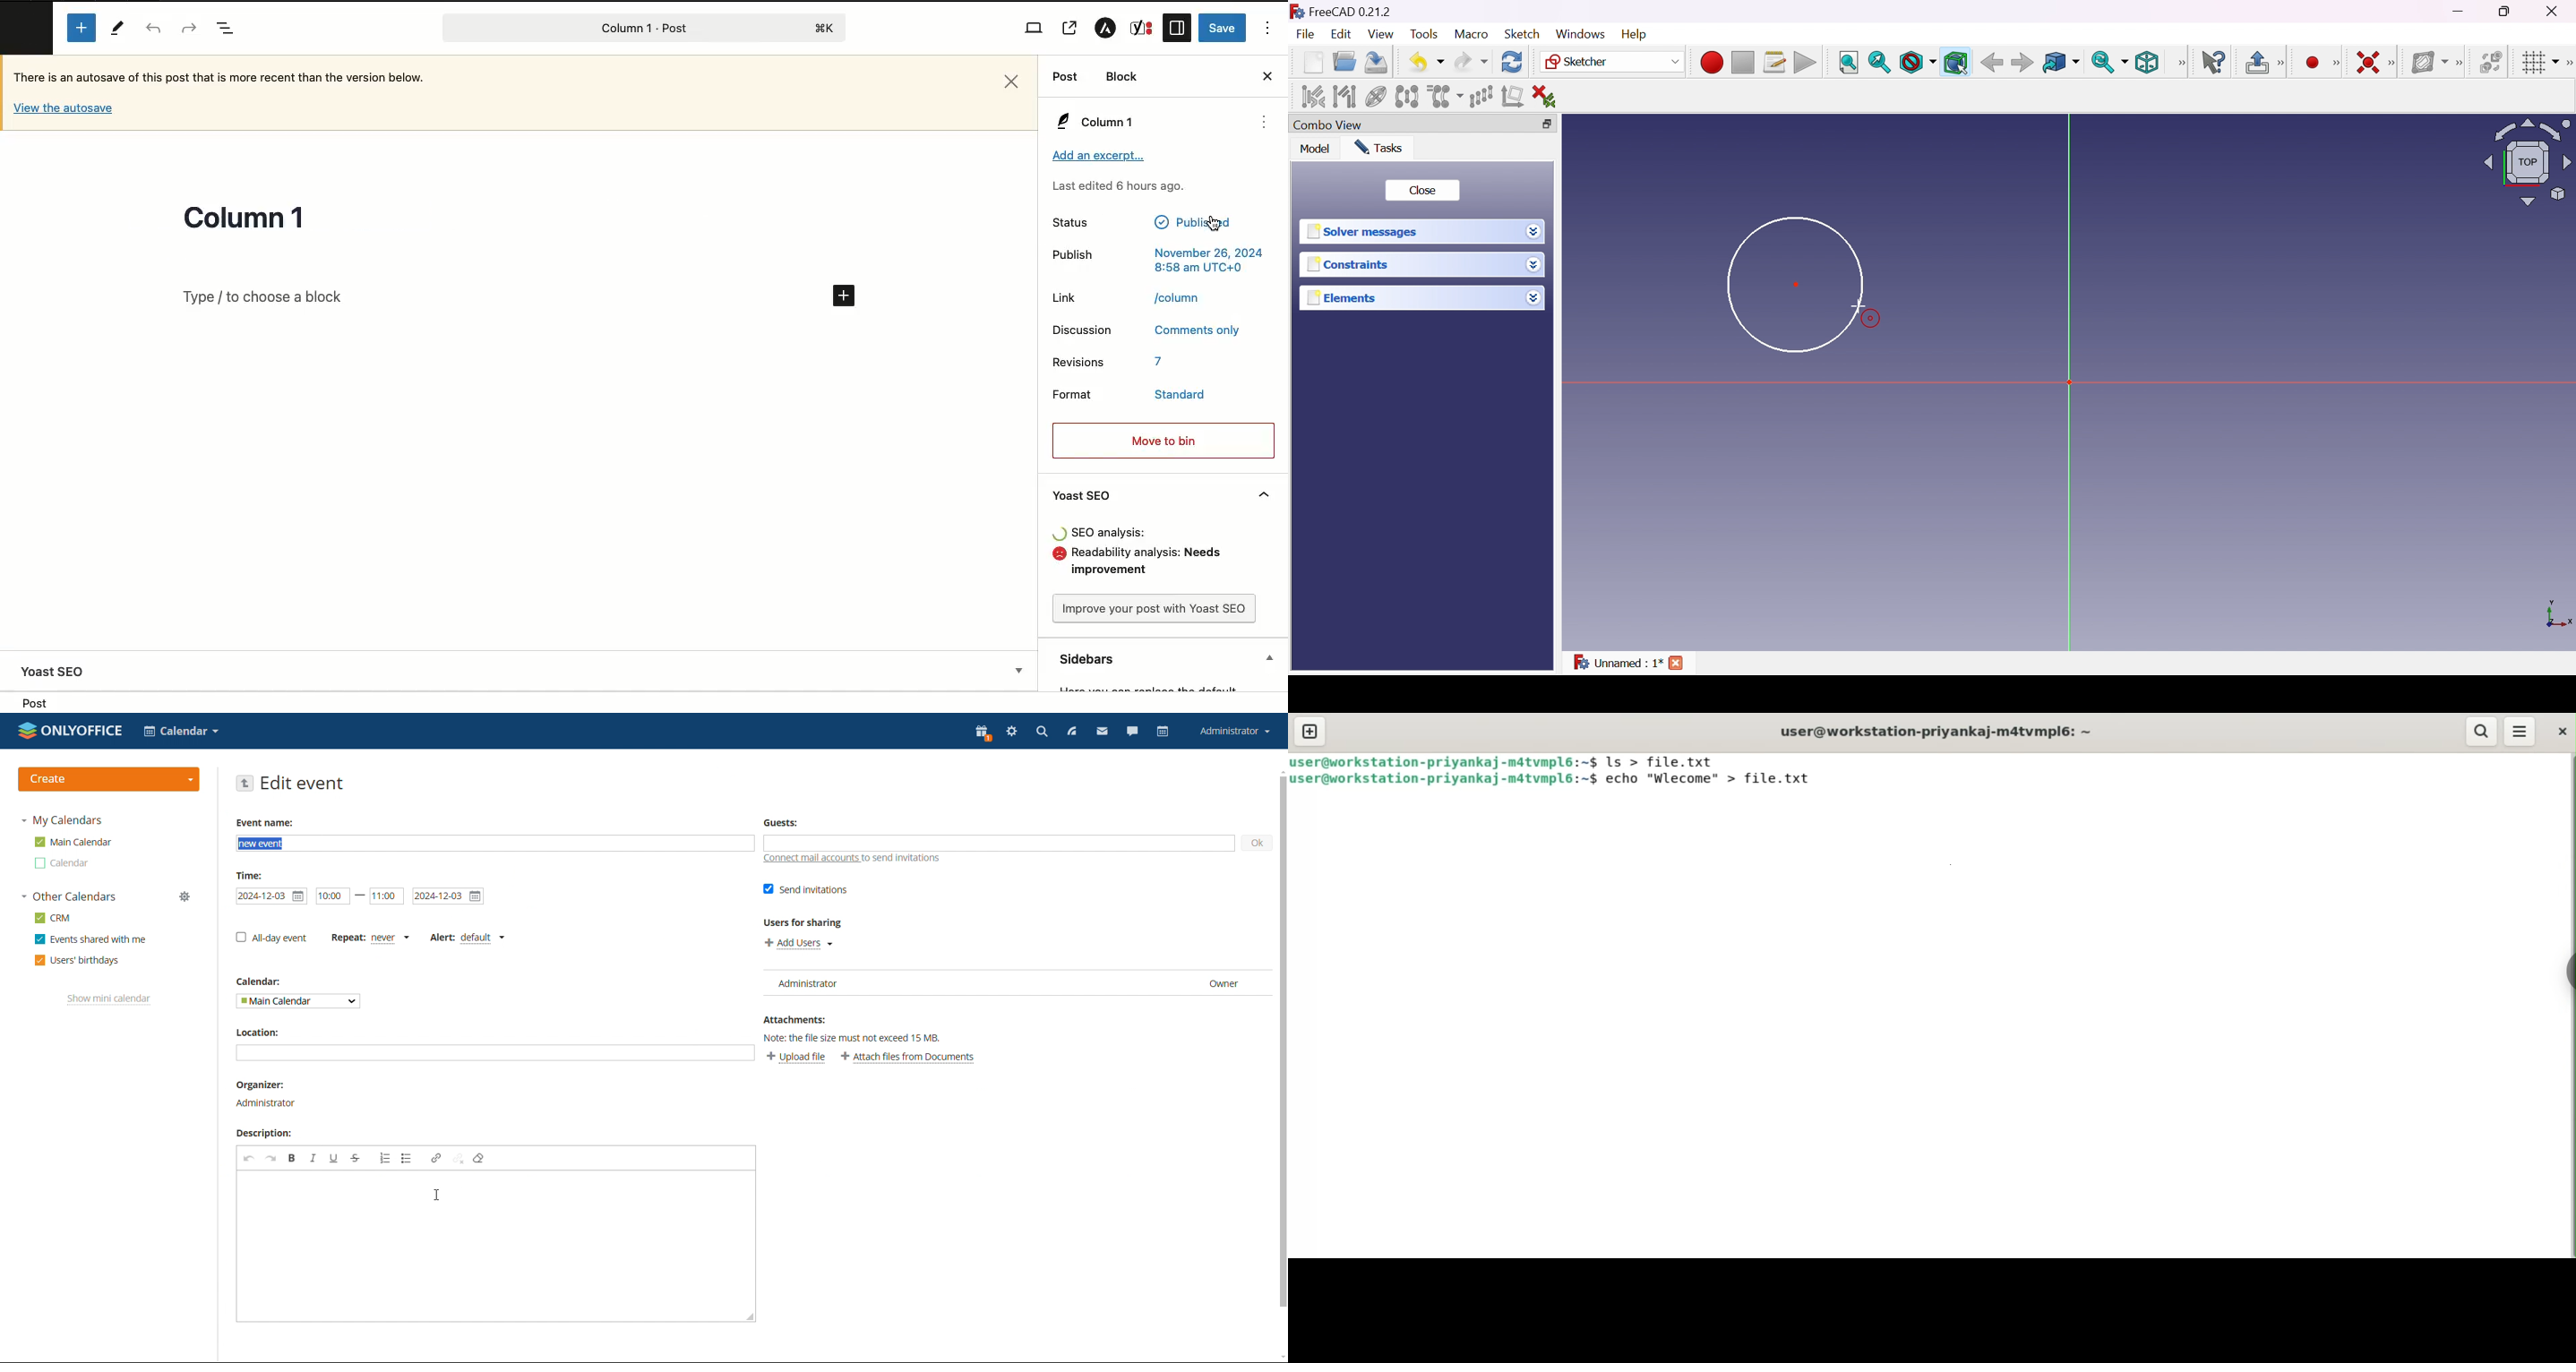 Image resolution: width=2576 pixels, height=1372 pixels. I want to click on Select associated geometry, so click(1345, 97).